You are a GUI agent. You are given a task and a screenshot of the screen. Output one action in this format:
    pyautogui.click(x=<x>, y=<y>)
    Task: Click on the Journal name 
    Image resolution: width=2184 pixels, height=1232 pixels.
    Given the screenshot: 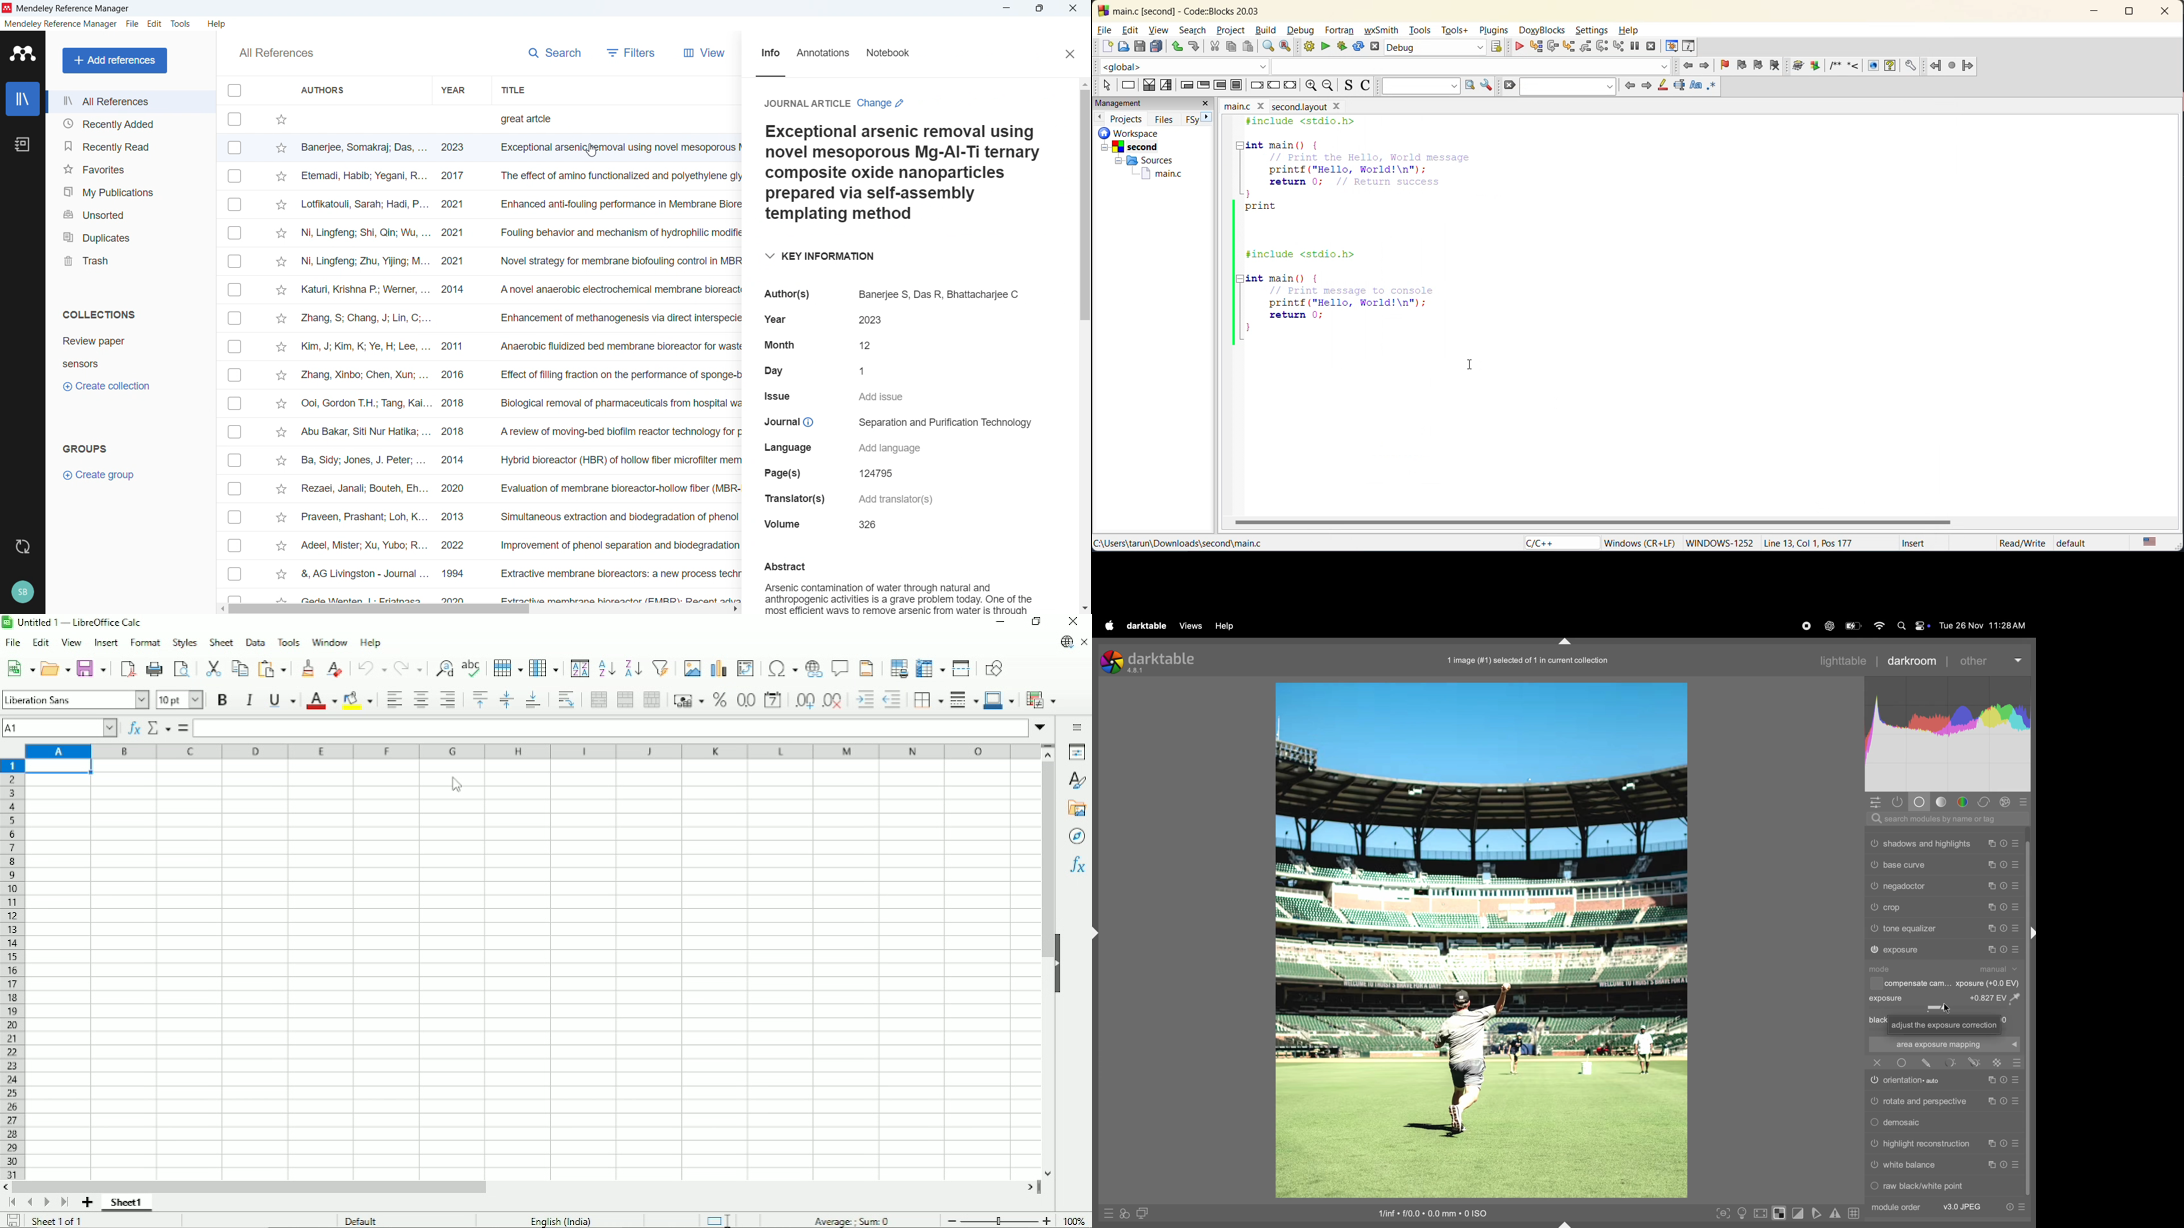 What is the action you would take?
    pyautogui.click(x=947, y=423)
    